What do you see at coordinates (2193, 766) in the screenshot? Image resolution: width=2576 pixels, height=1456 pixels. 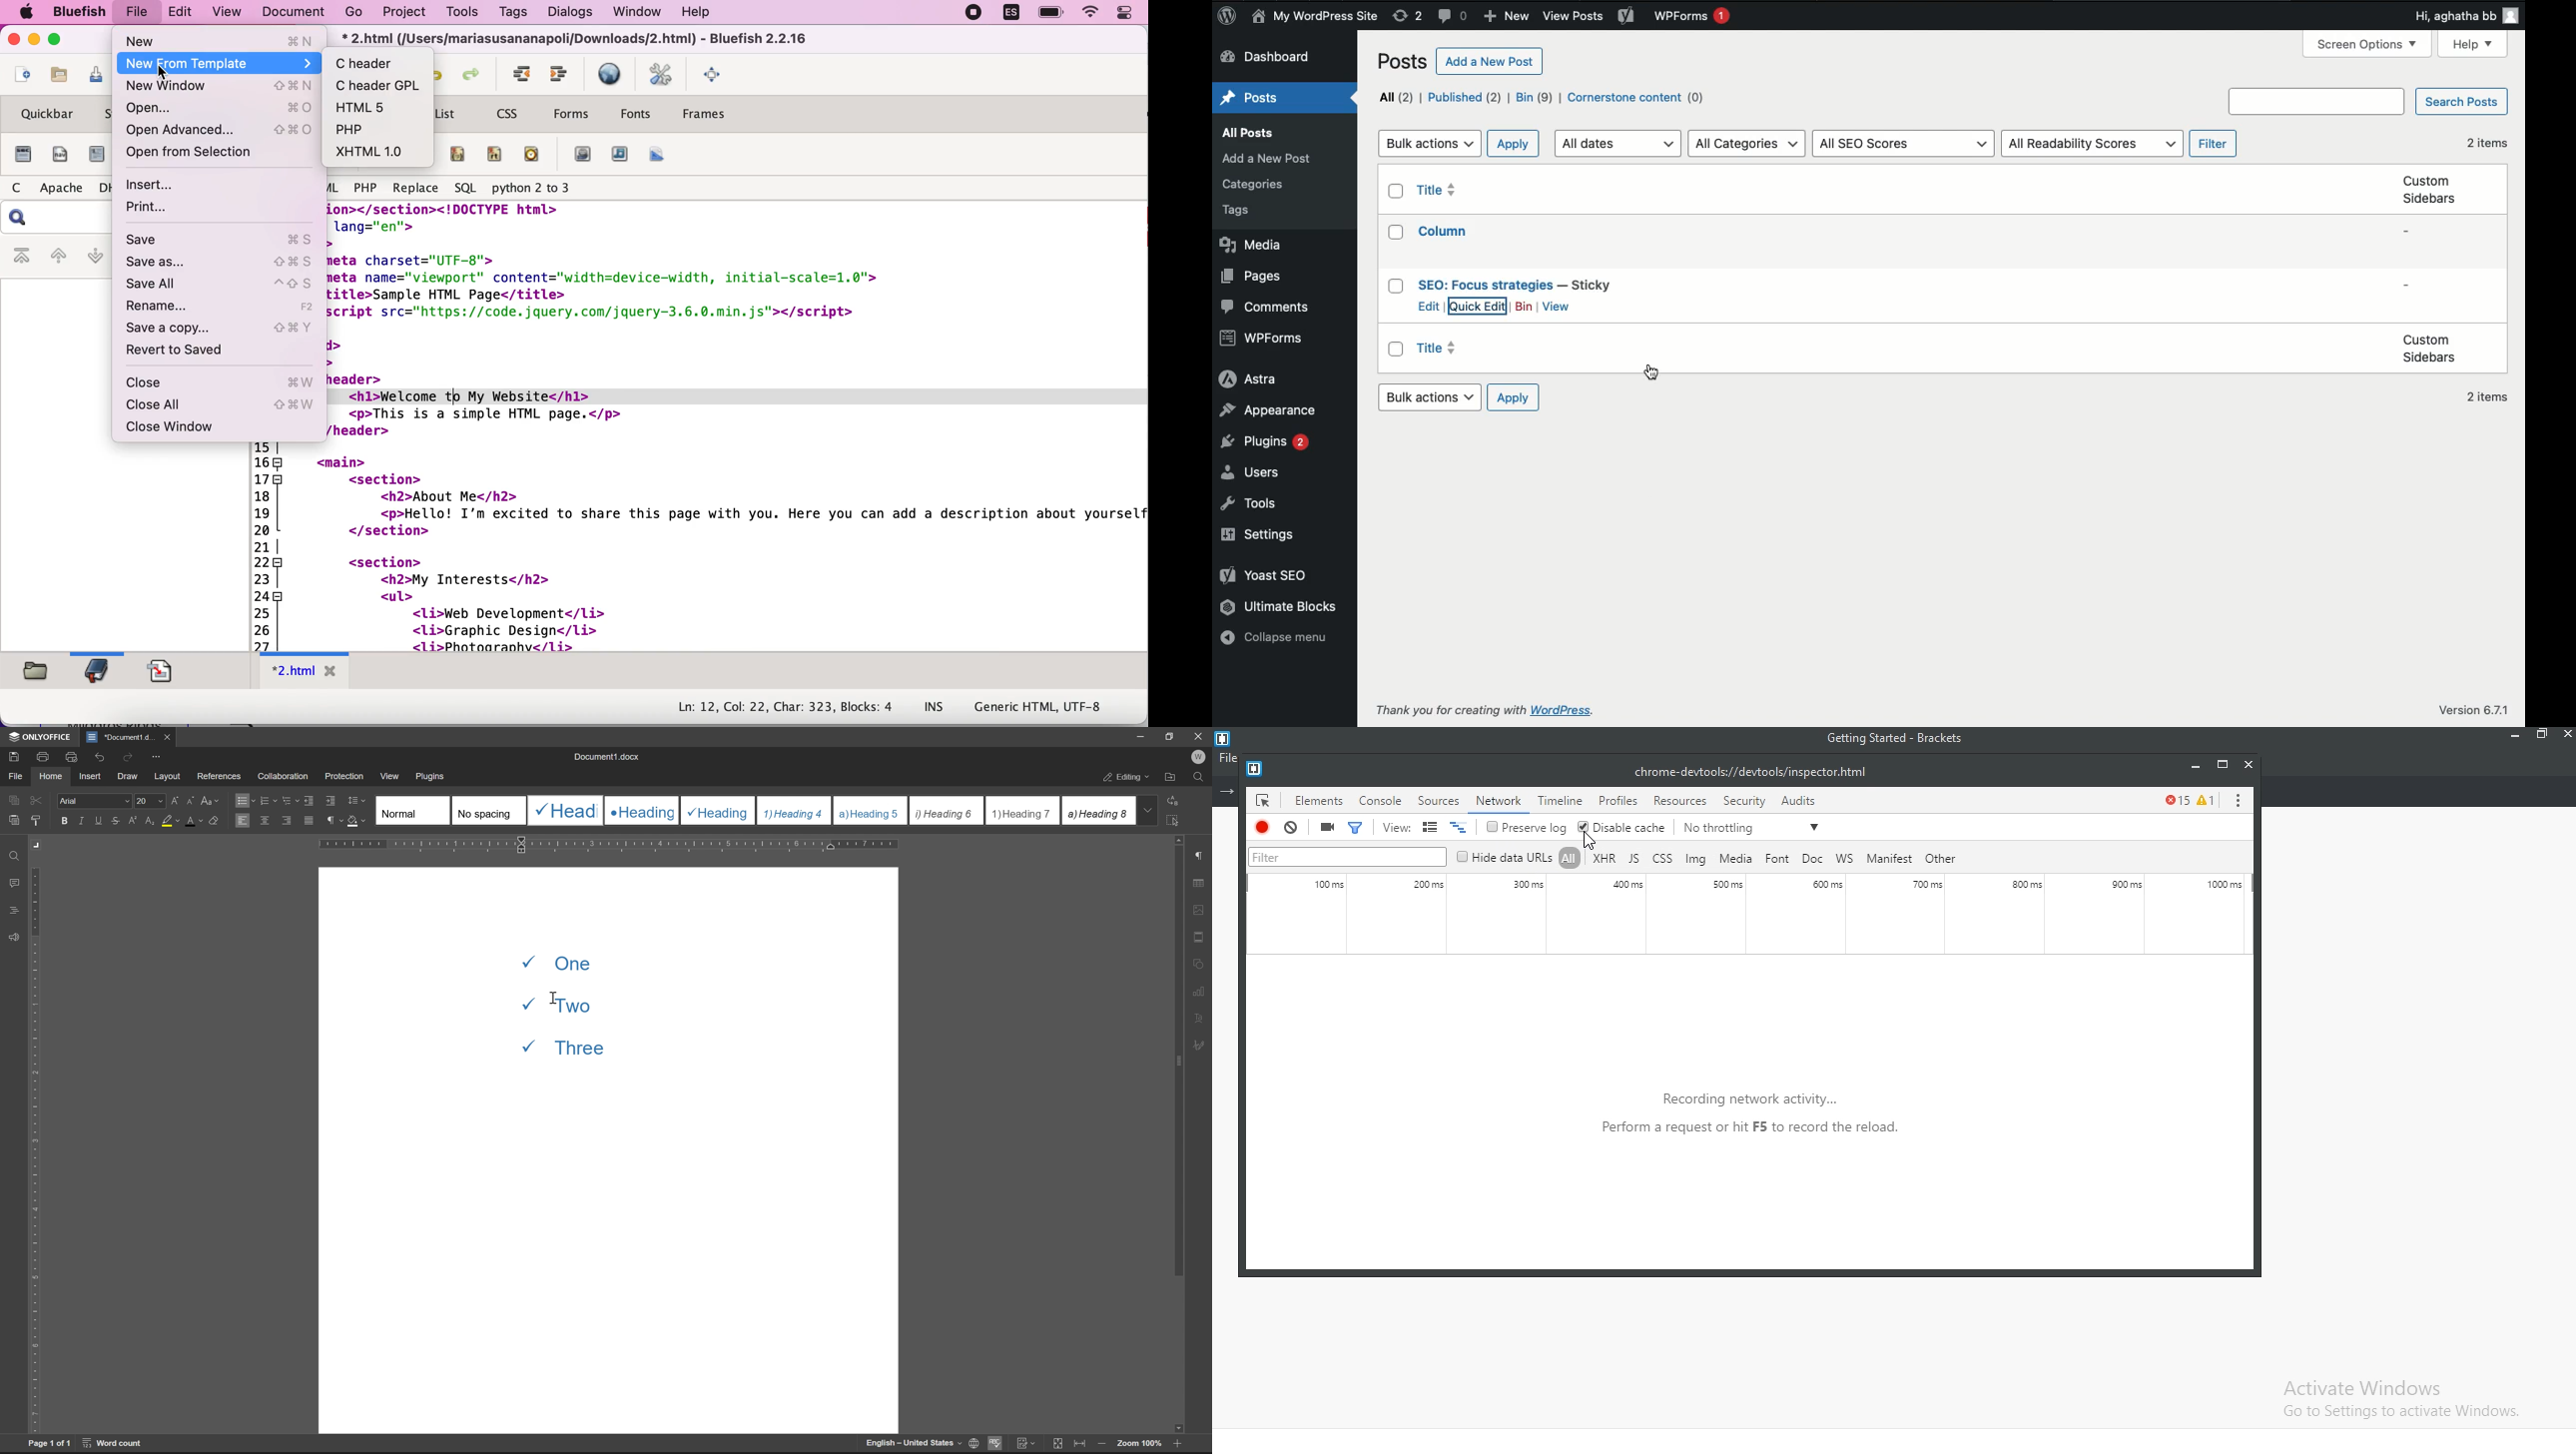 I see `minimise` at bounding box center [2193, 766].